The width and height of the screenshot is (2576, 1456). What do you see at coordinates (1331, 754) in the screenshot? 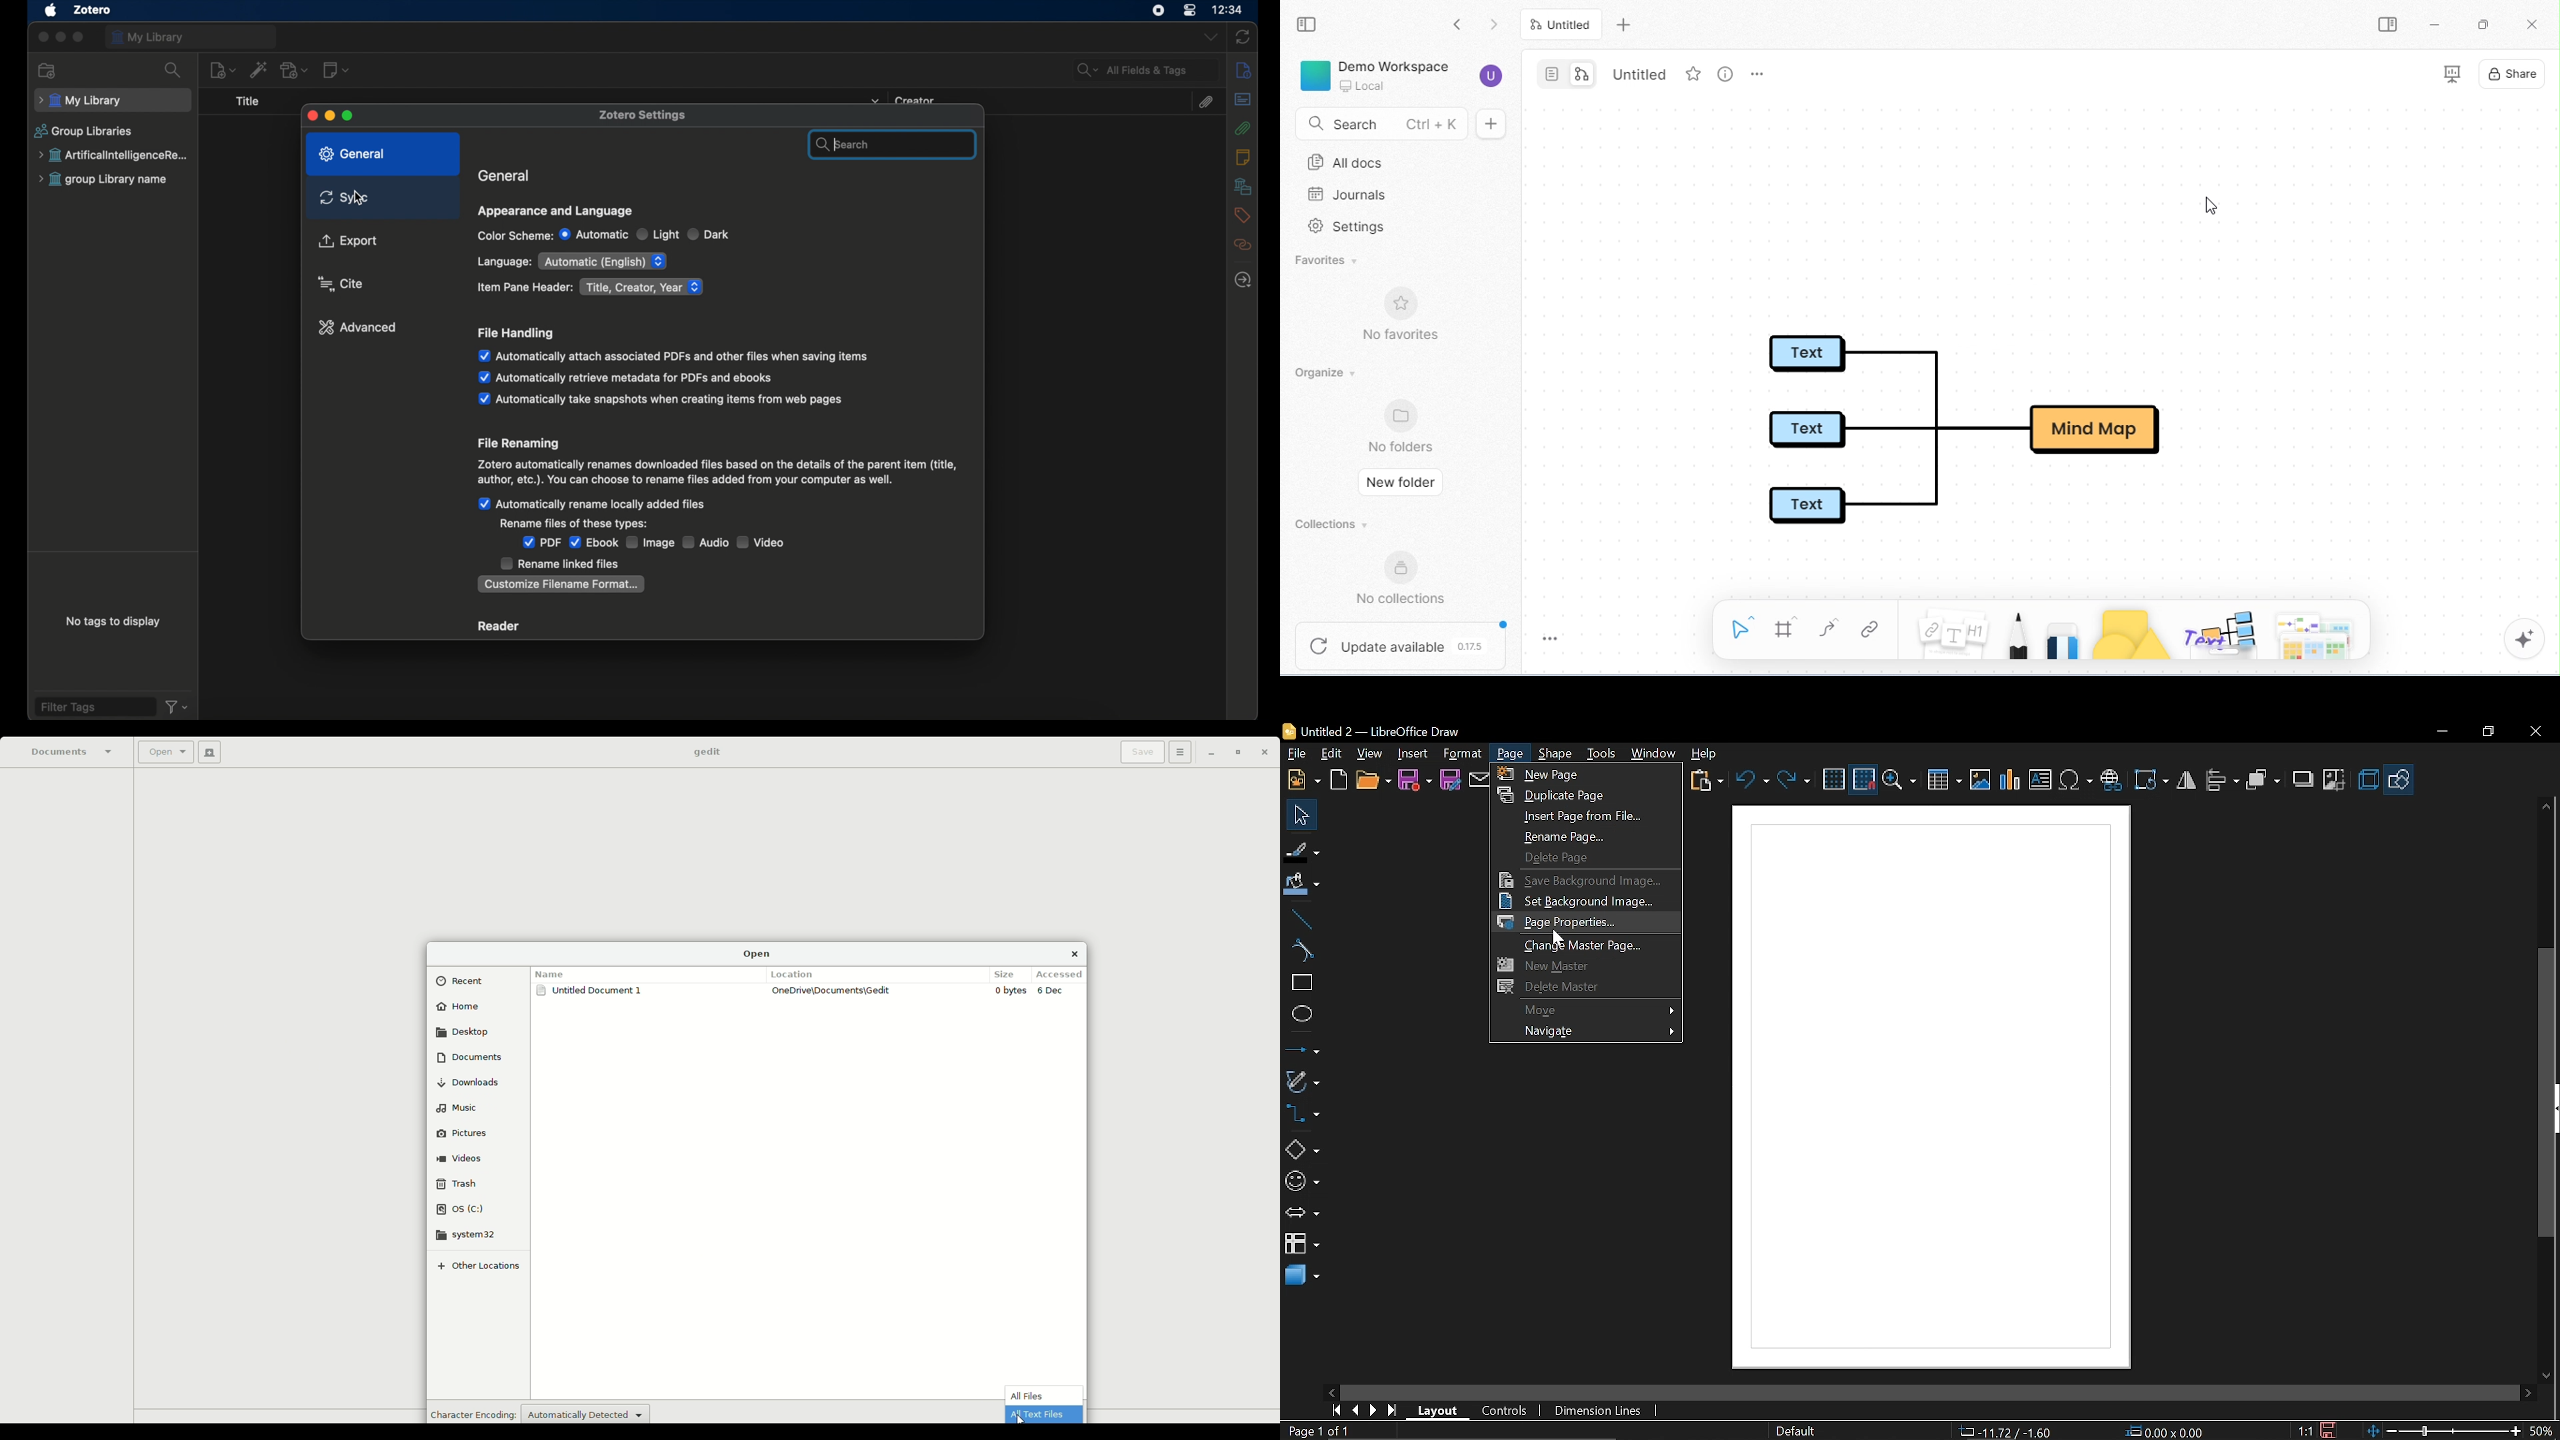
I see `Edit` at bounding box center [1331, 754].